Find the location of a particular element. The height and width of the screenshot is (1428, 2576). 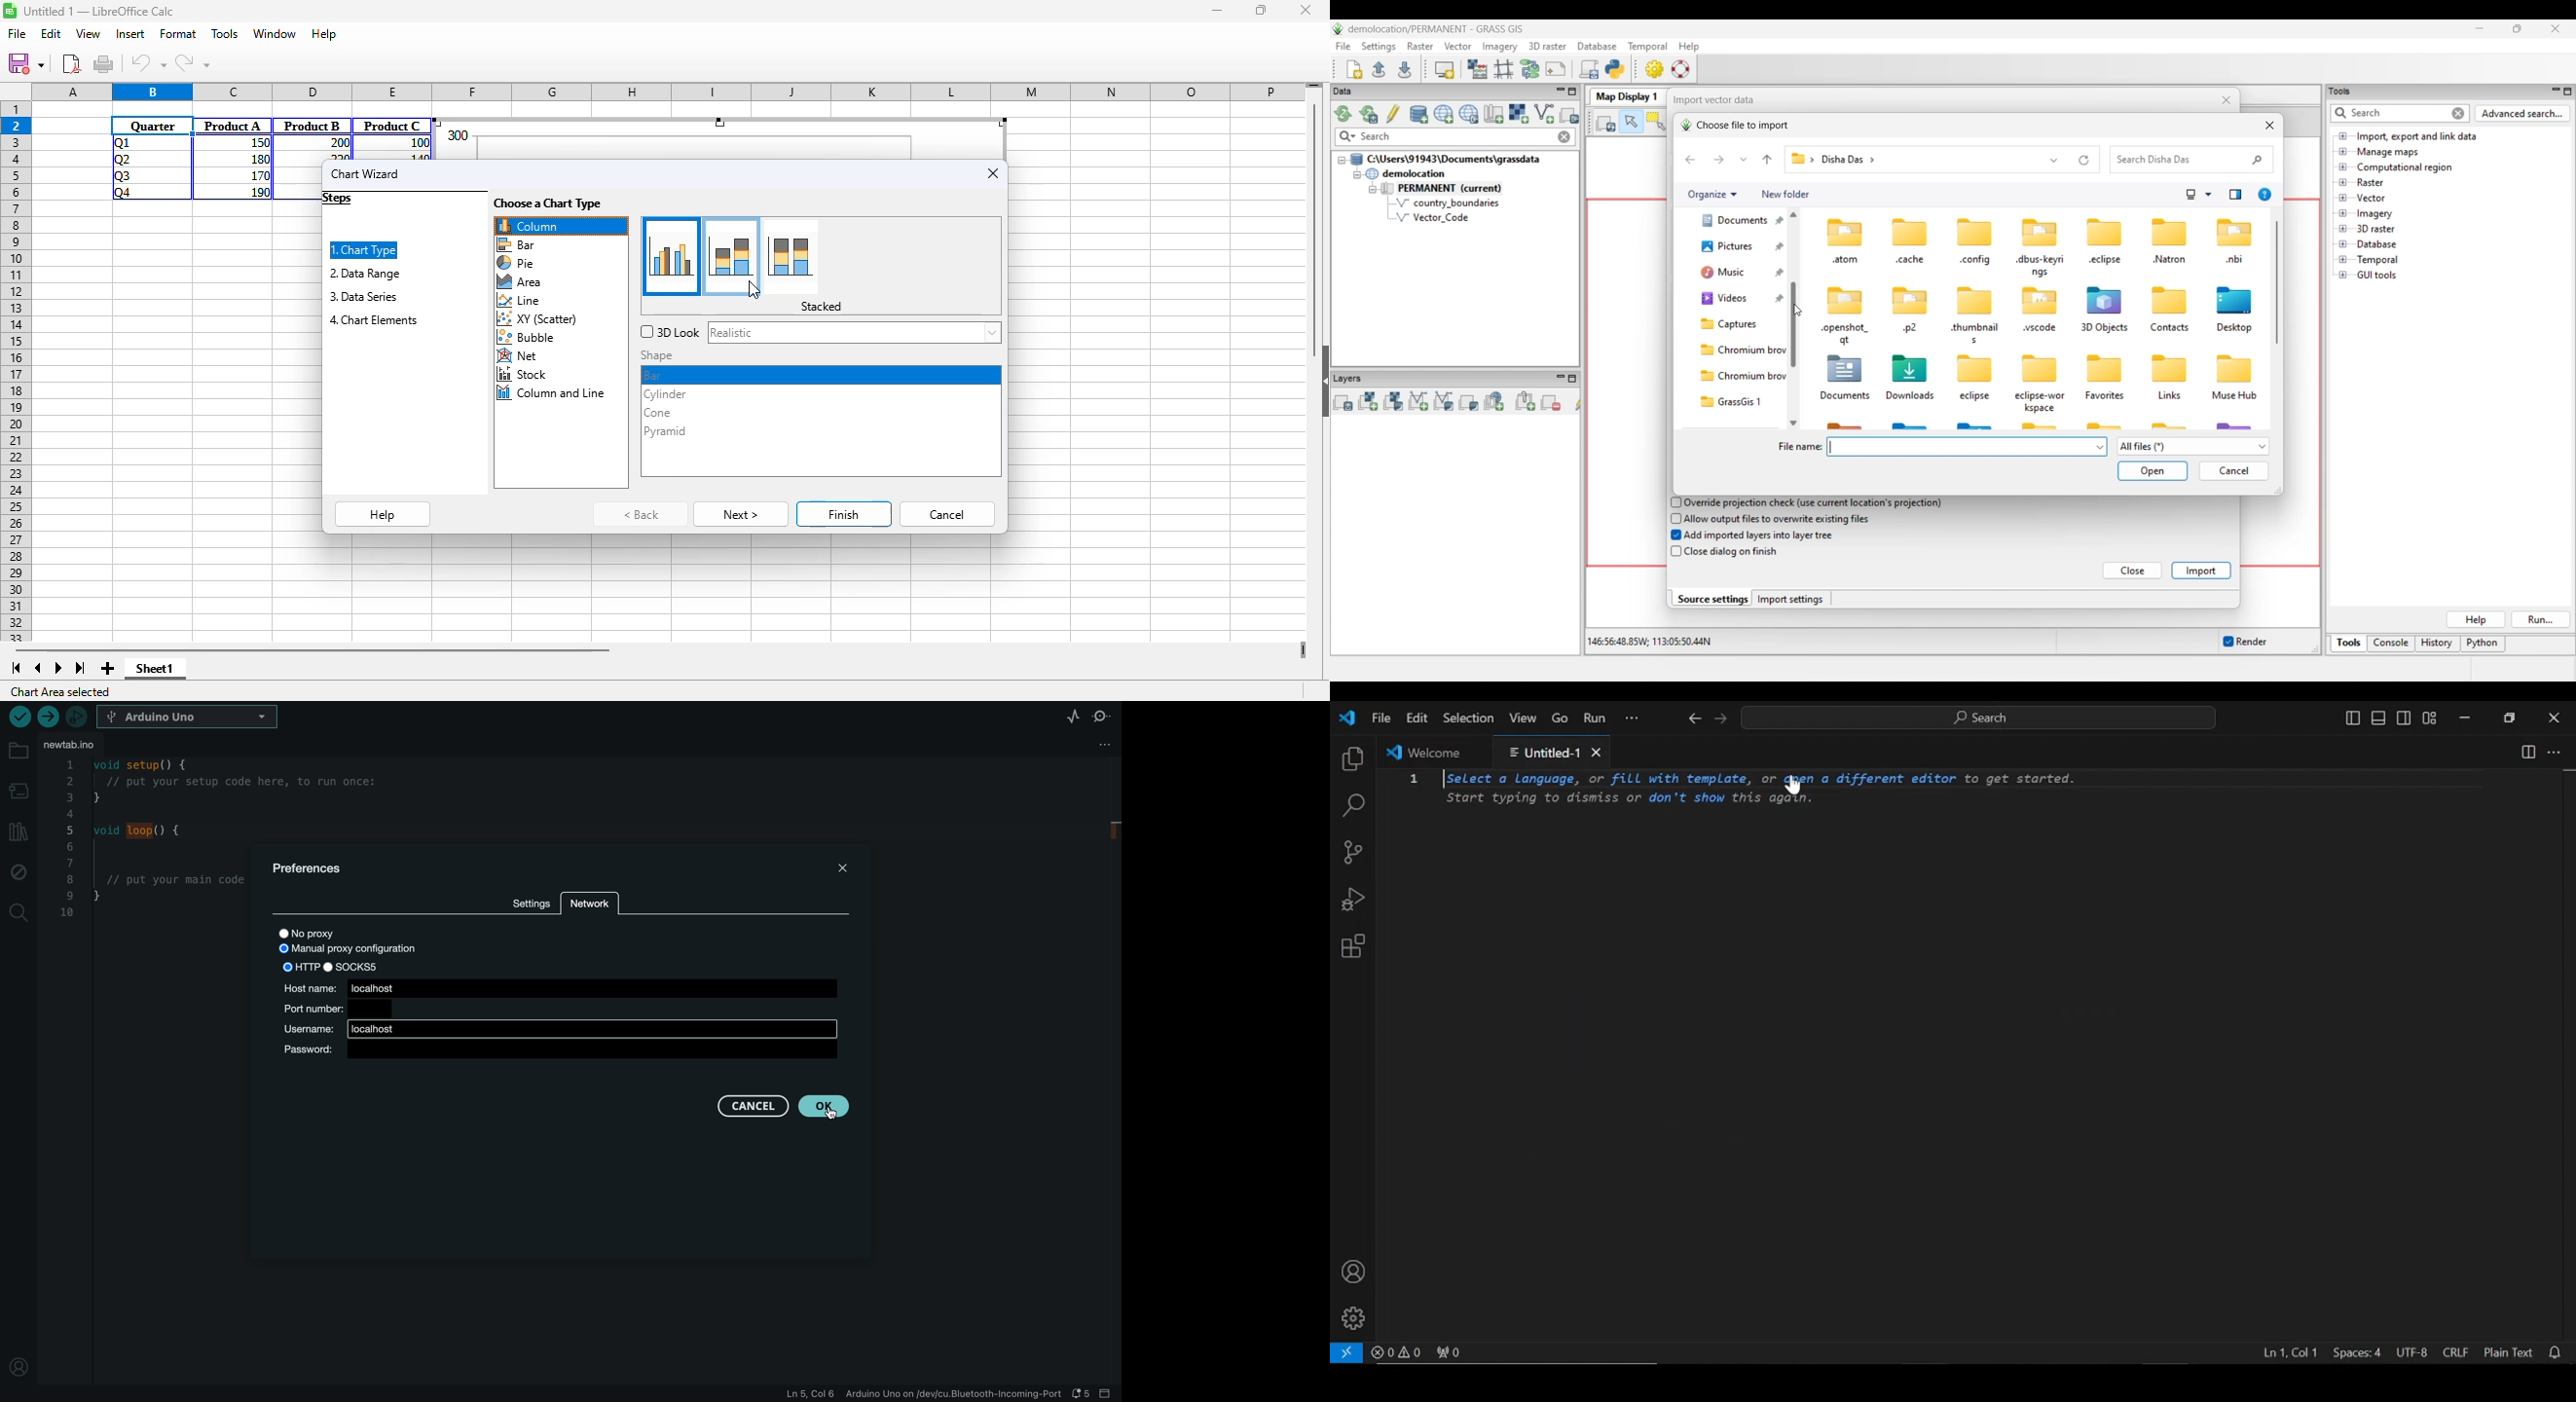

Q3 is located at coordinates (122, 176).